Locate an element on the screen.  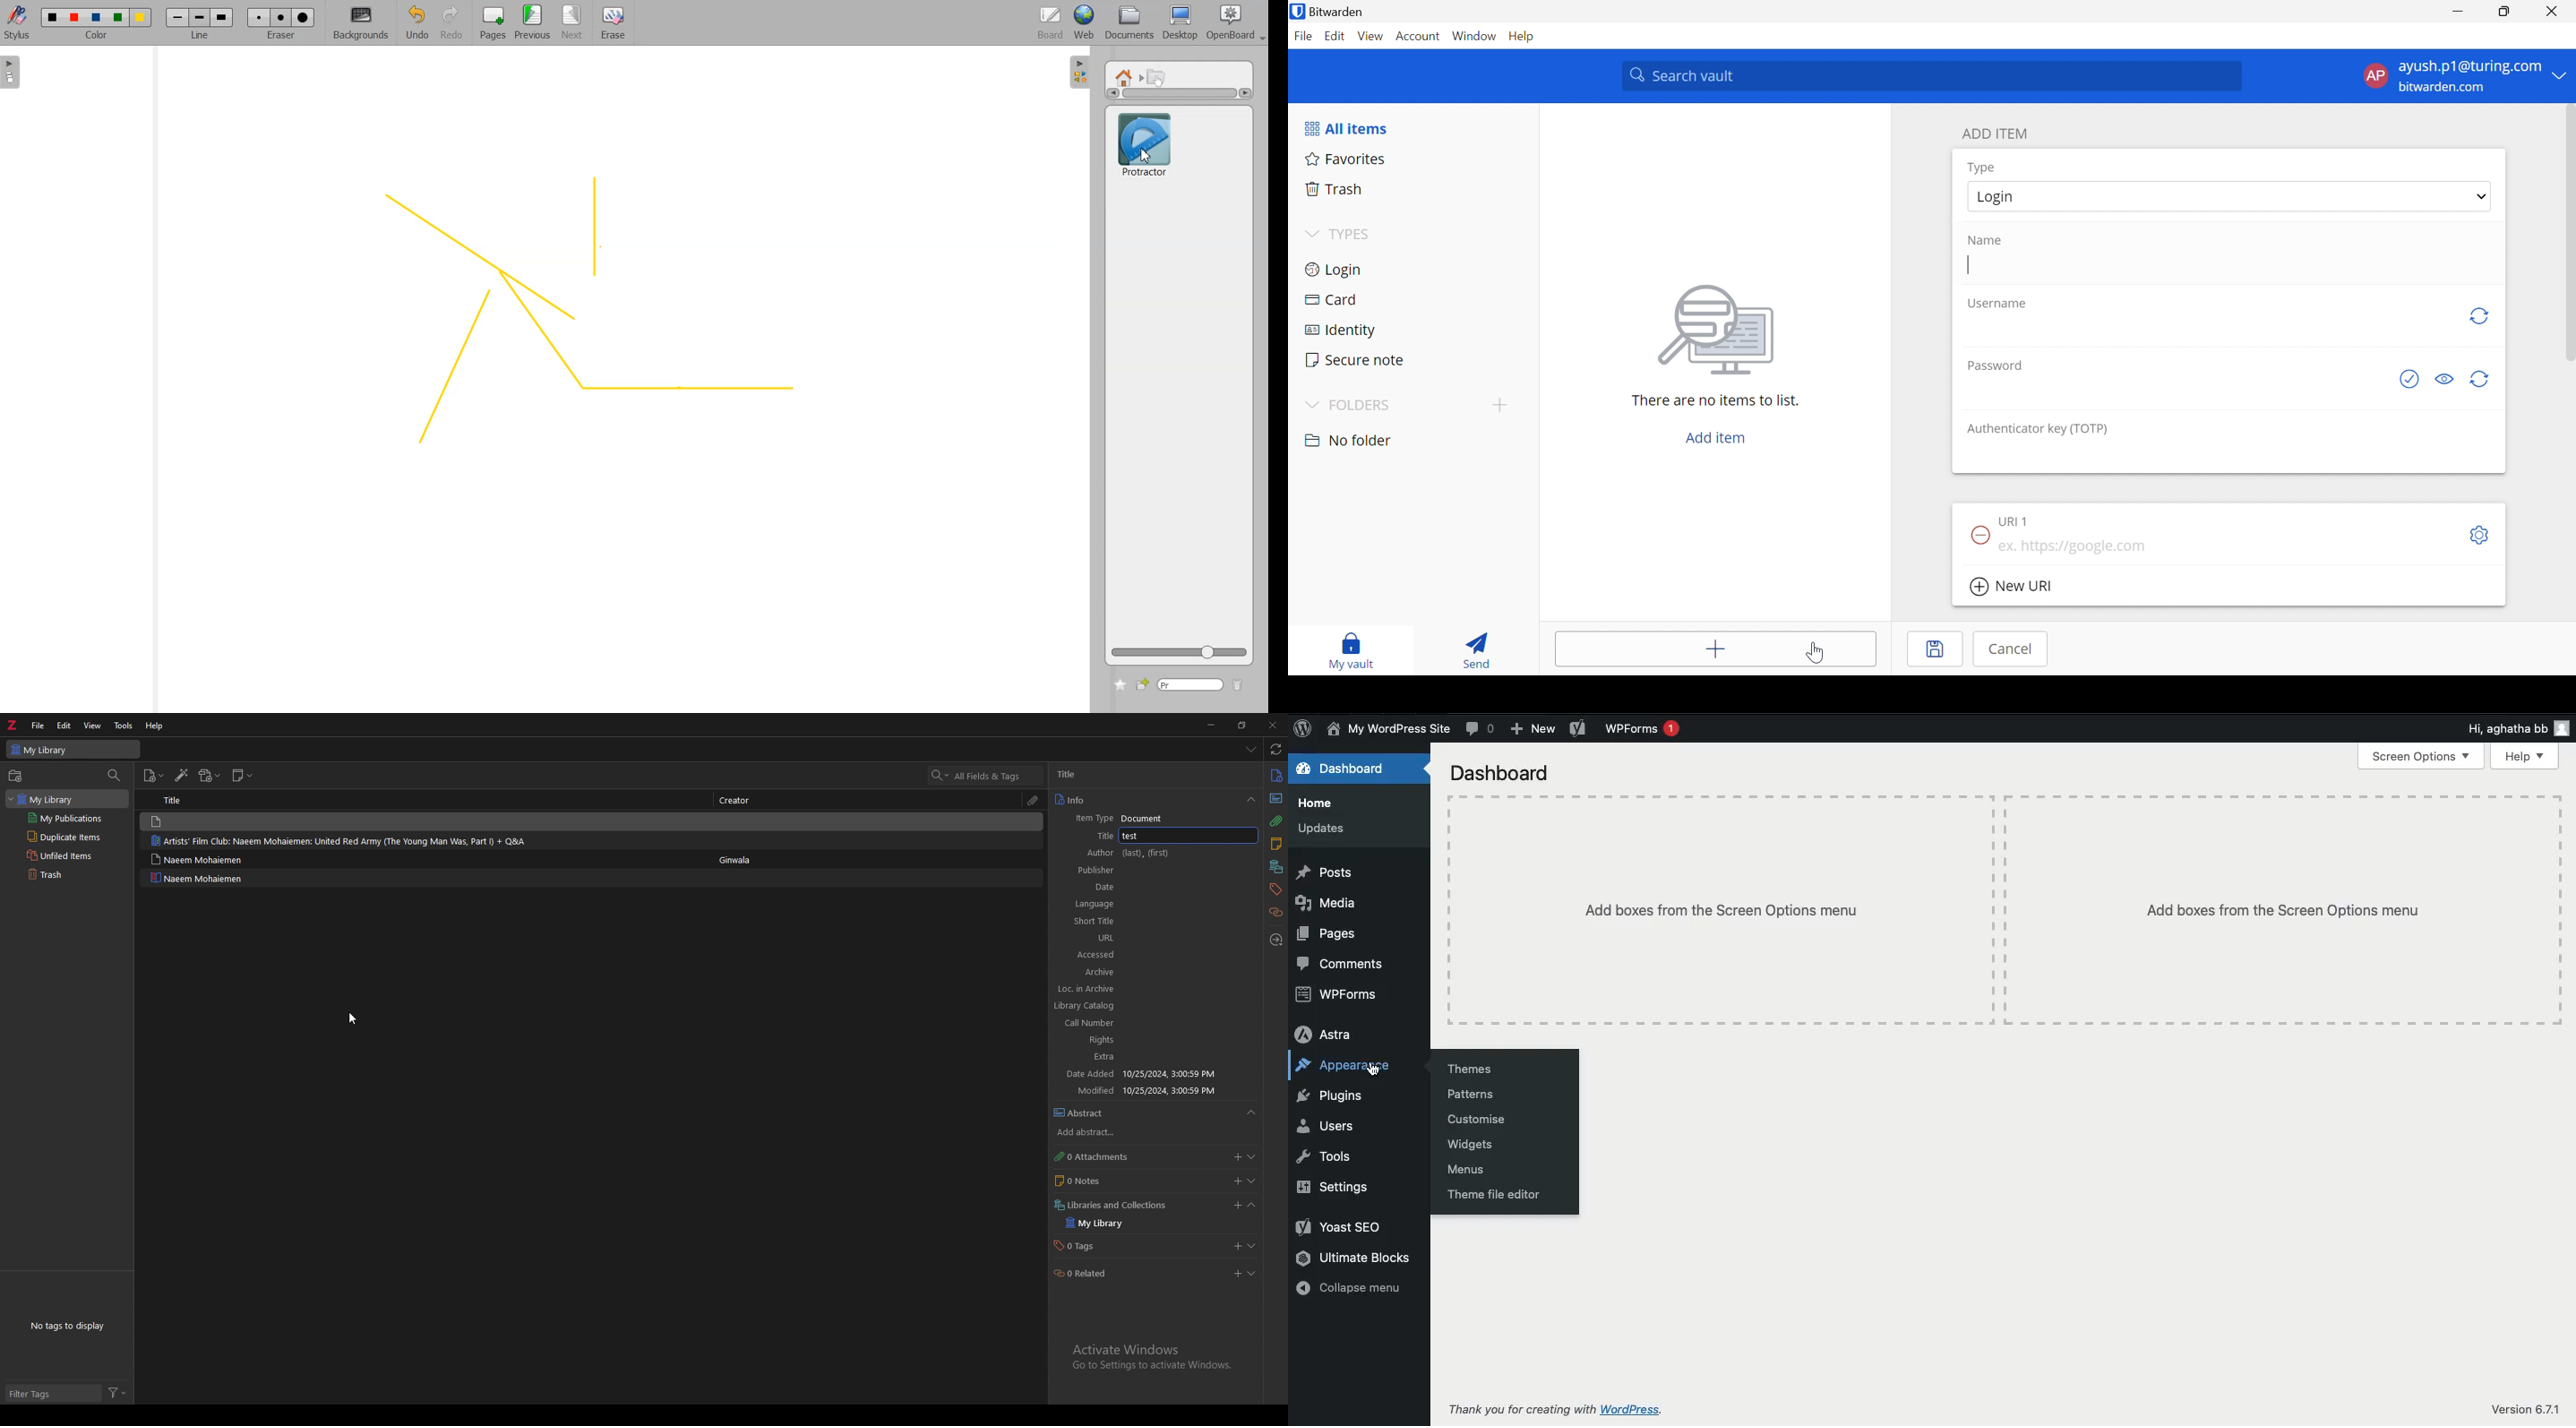
New URI is located at coordinates (2013, 589).